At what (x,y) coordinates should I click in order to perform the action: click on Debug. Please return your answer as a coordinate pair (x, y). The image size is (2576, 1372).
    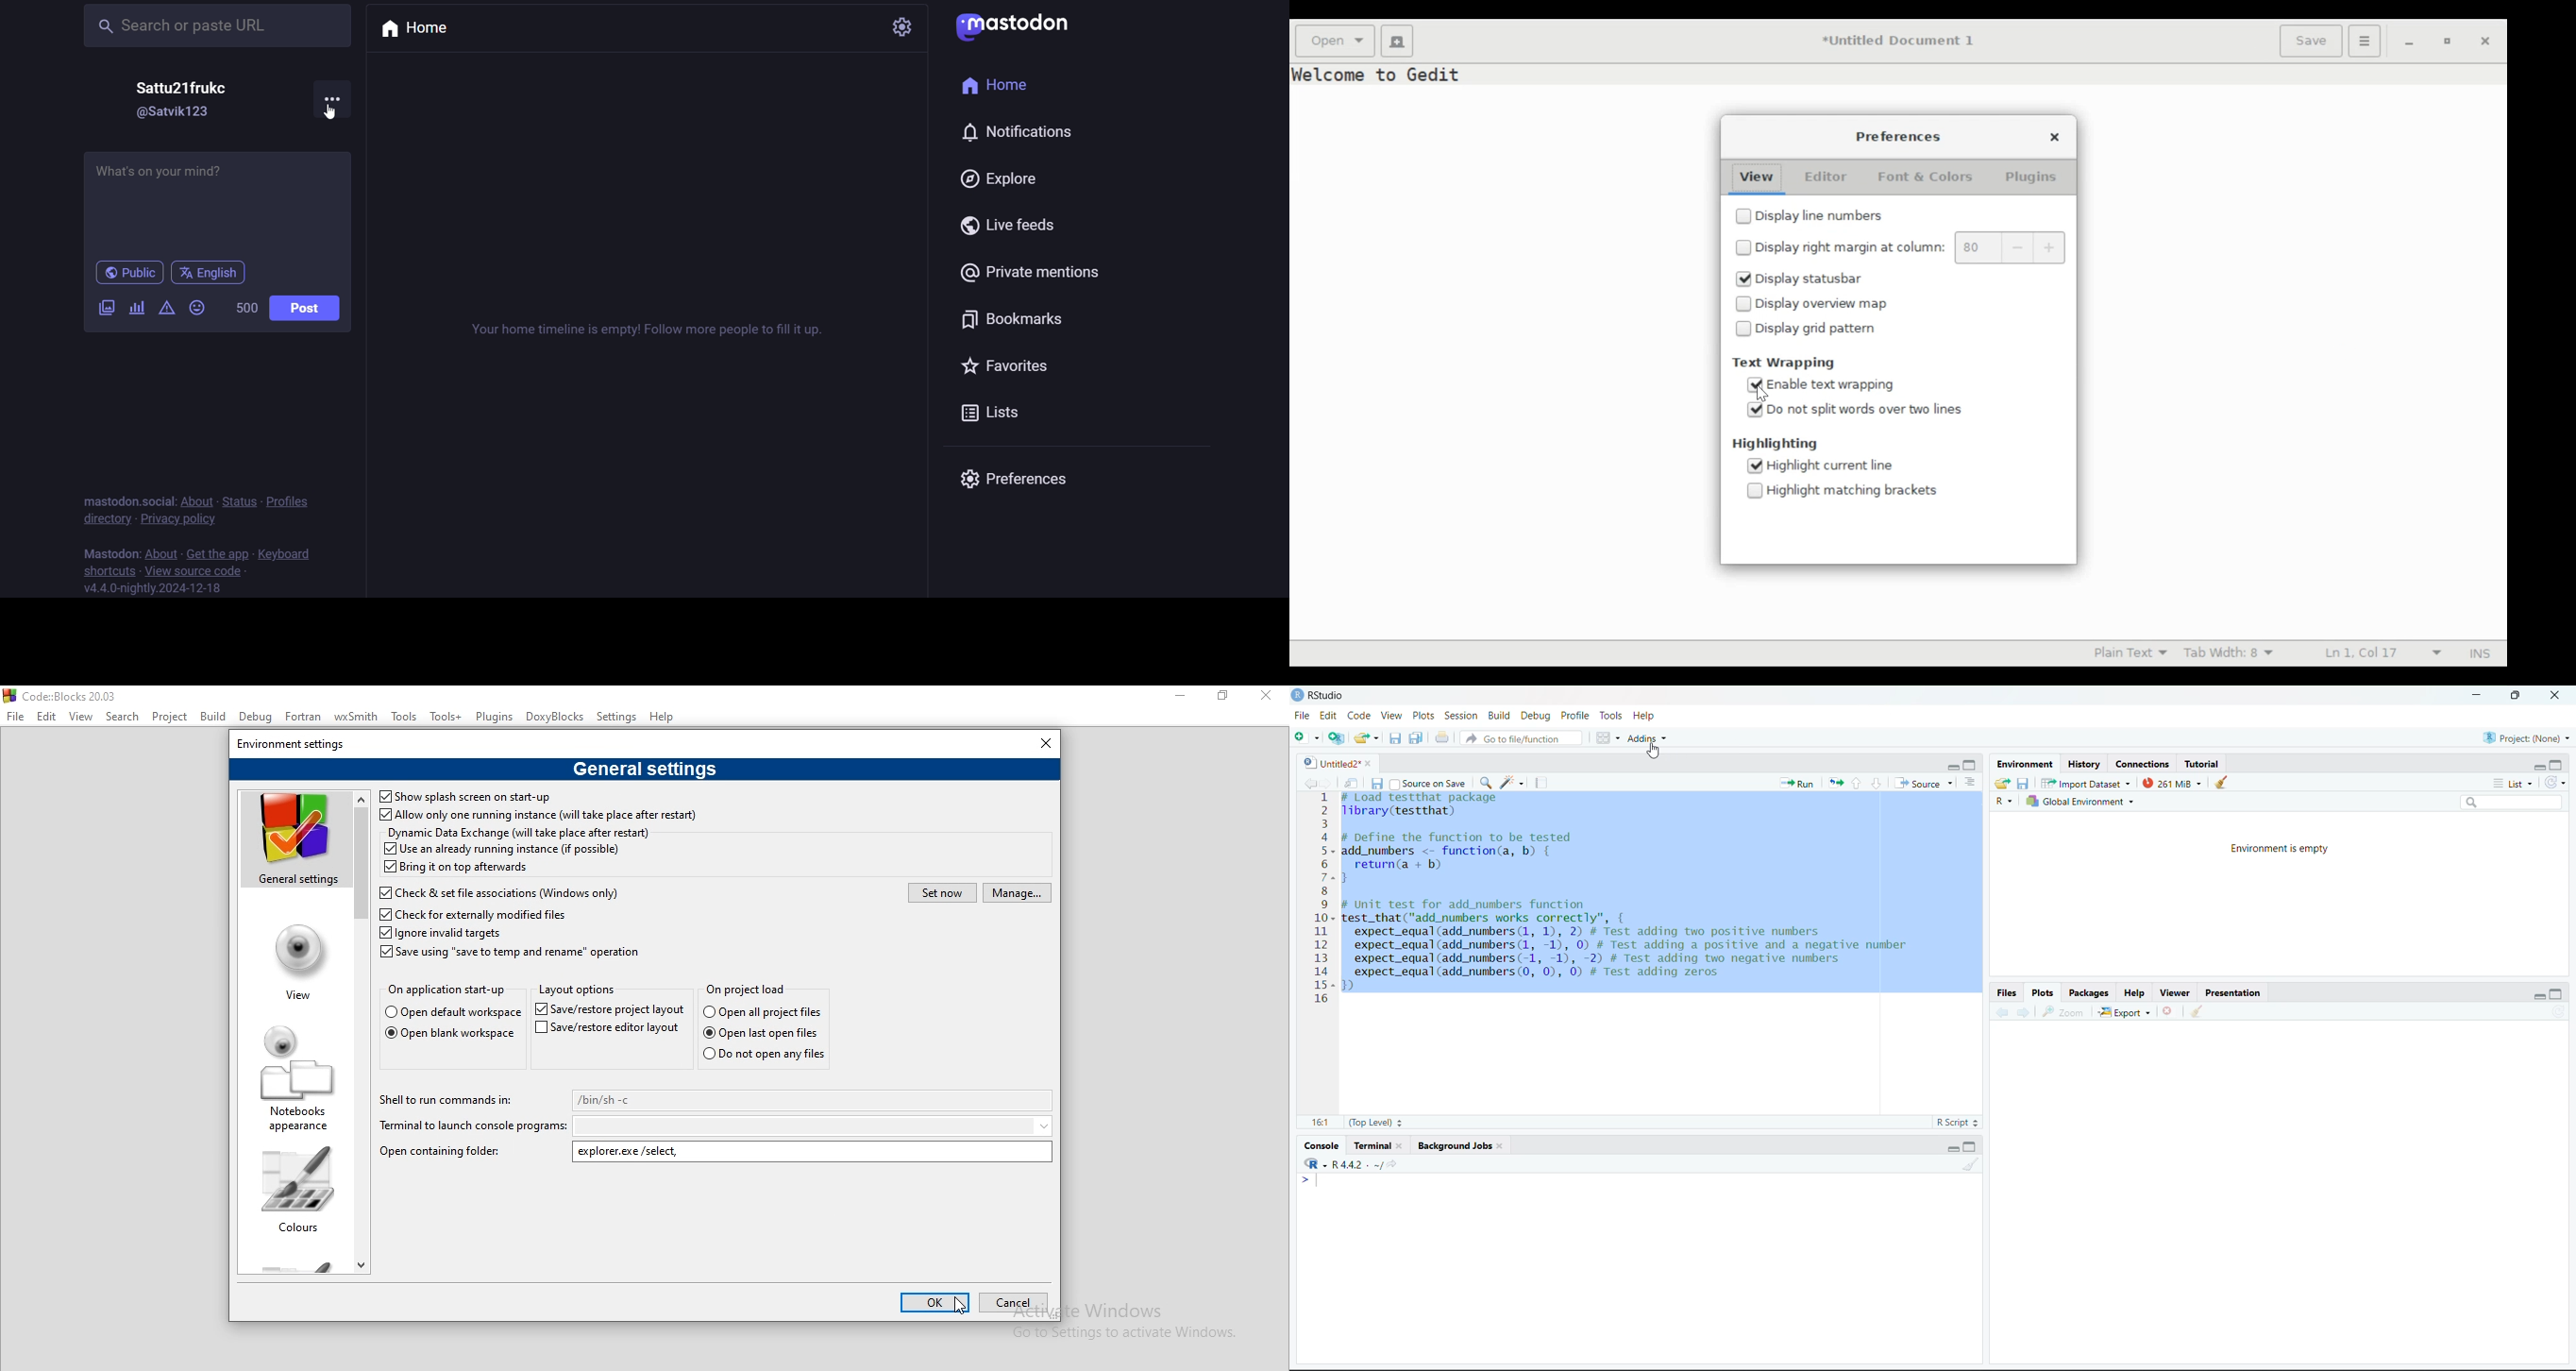
    Looking at the image, I should click on (1536, 716).